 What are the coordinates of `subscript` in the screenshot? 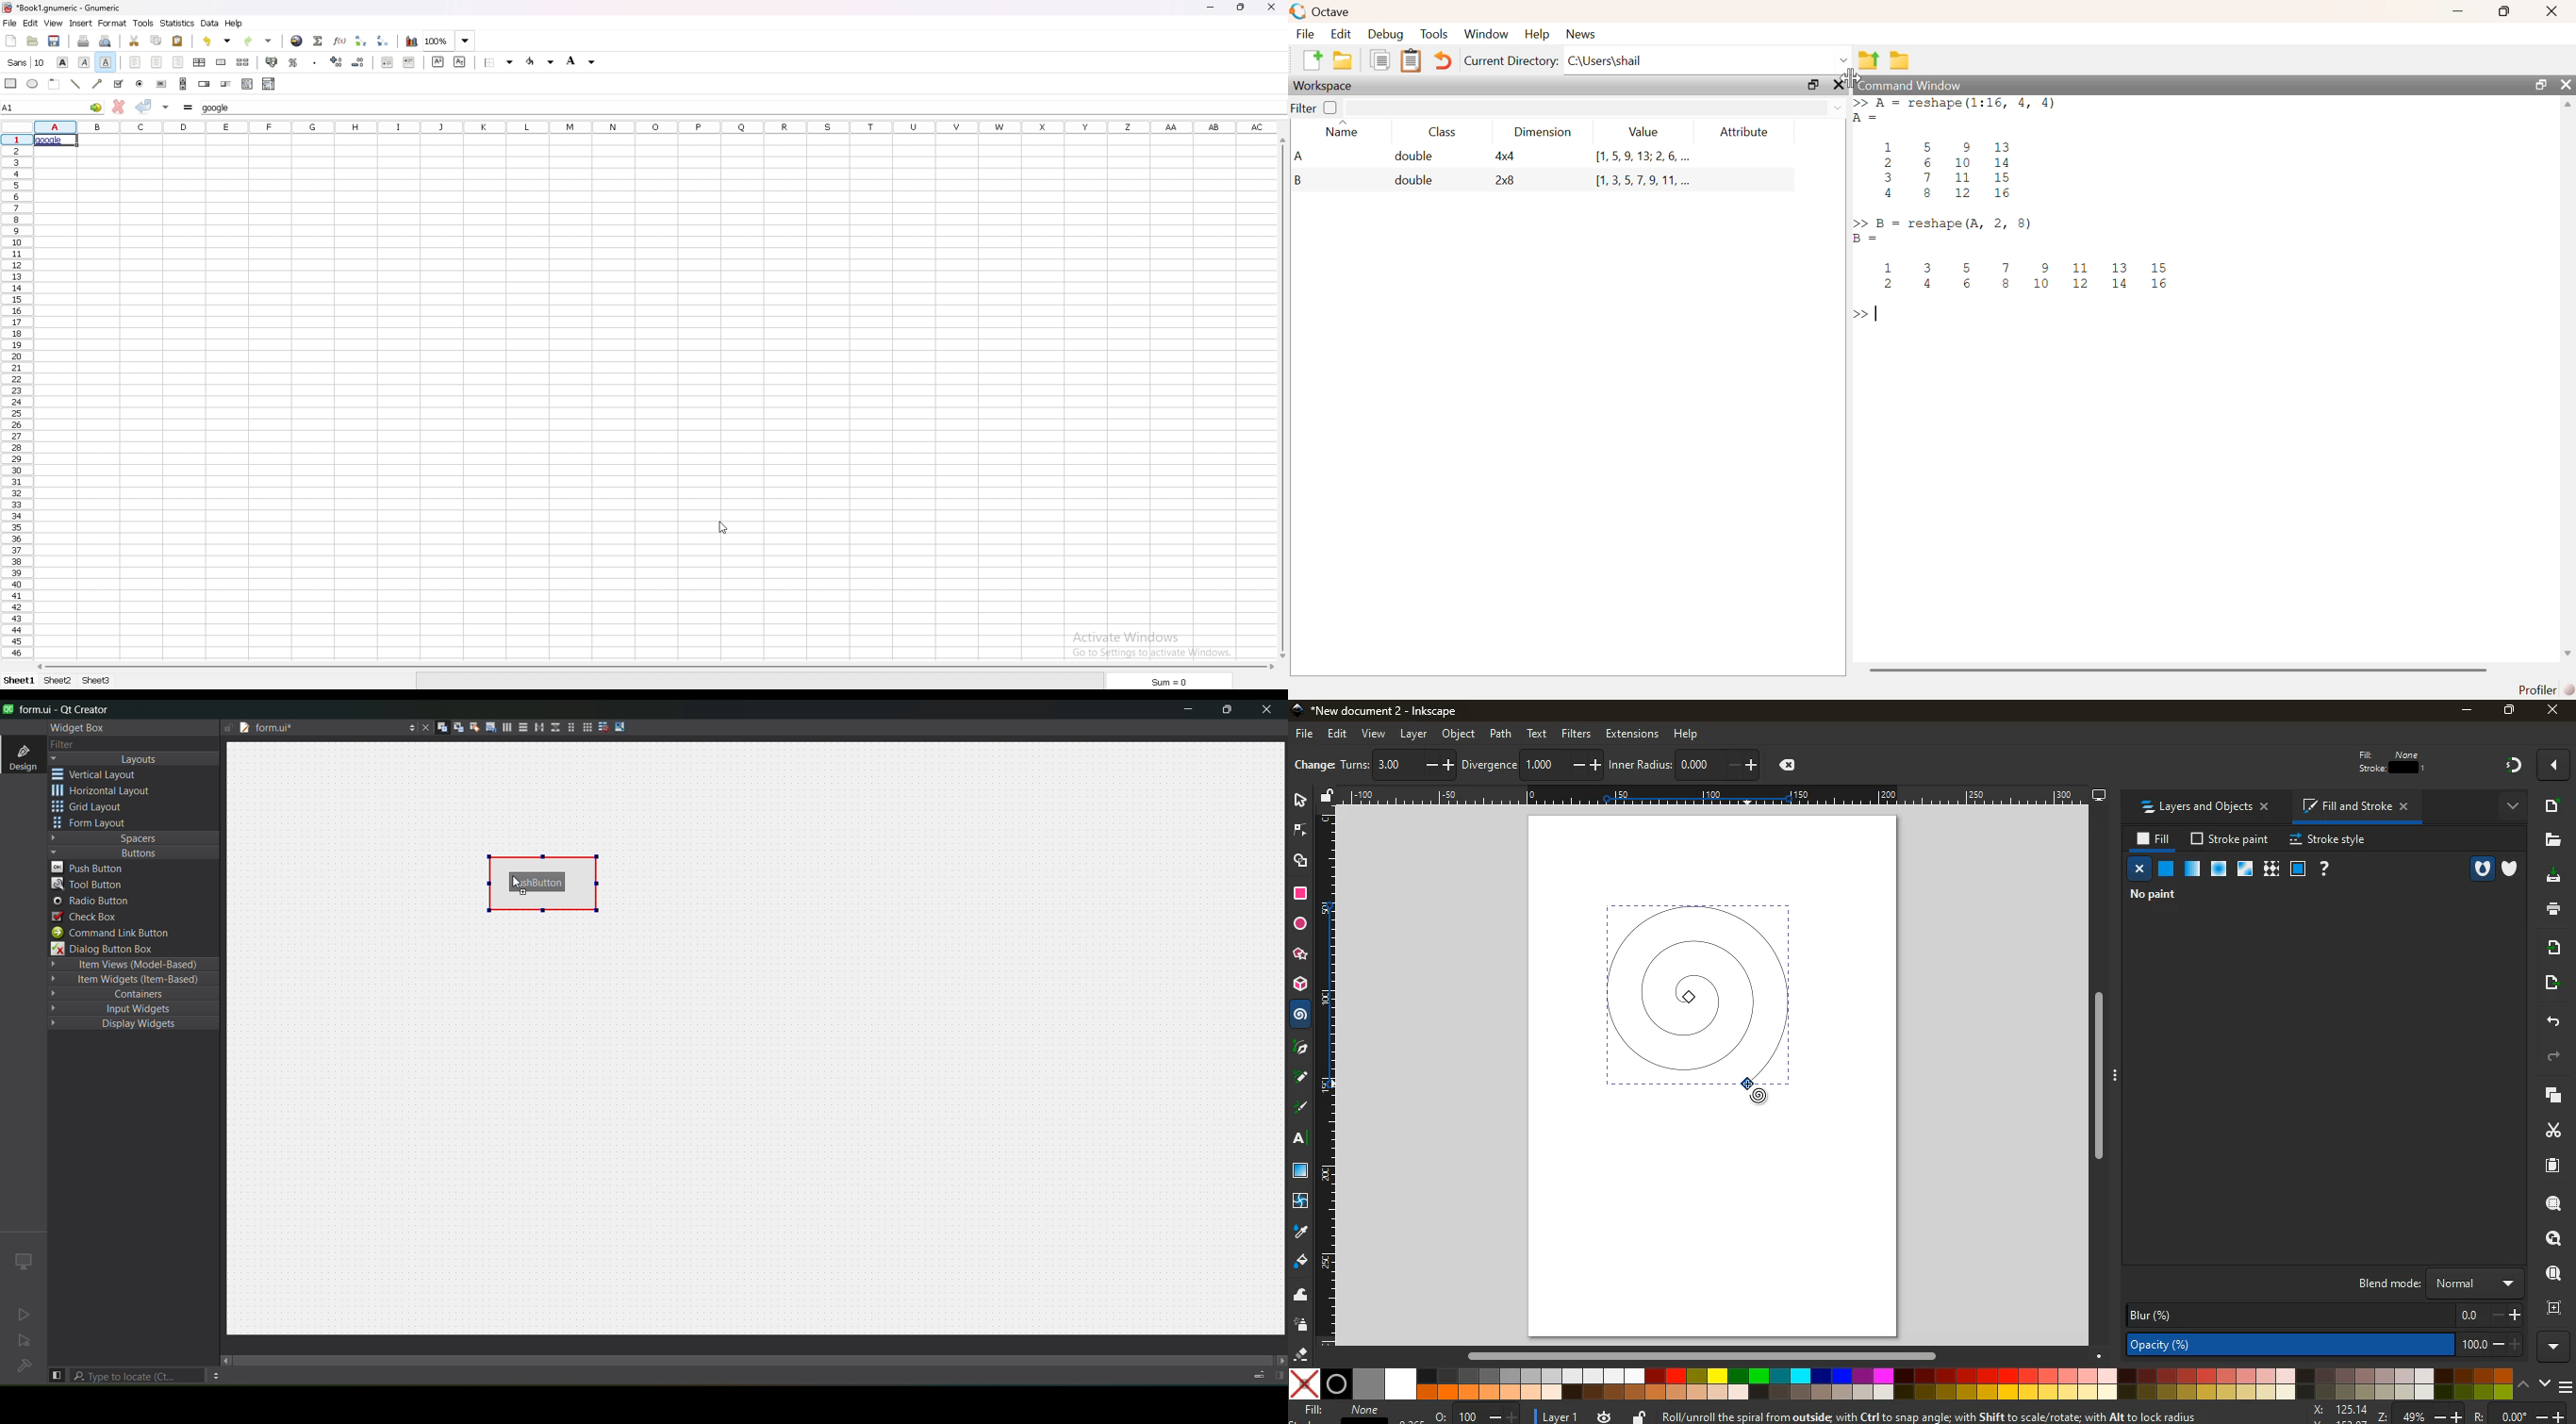 It's located at (461, 62).